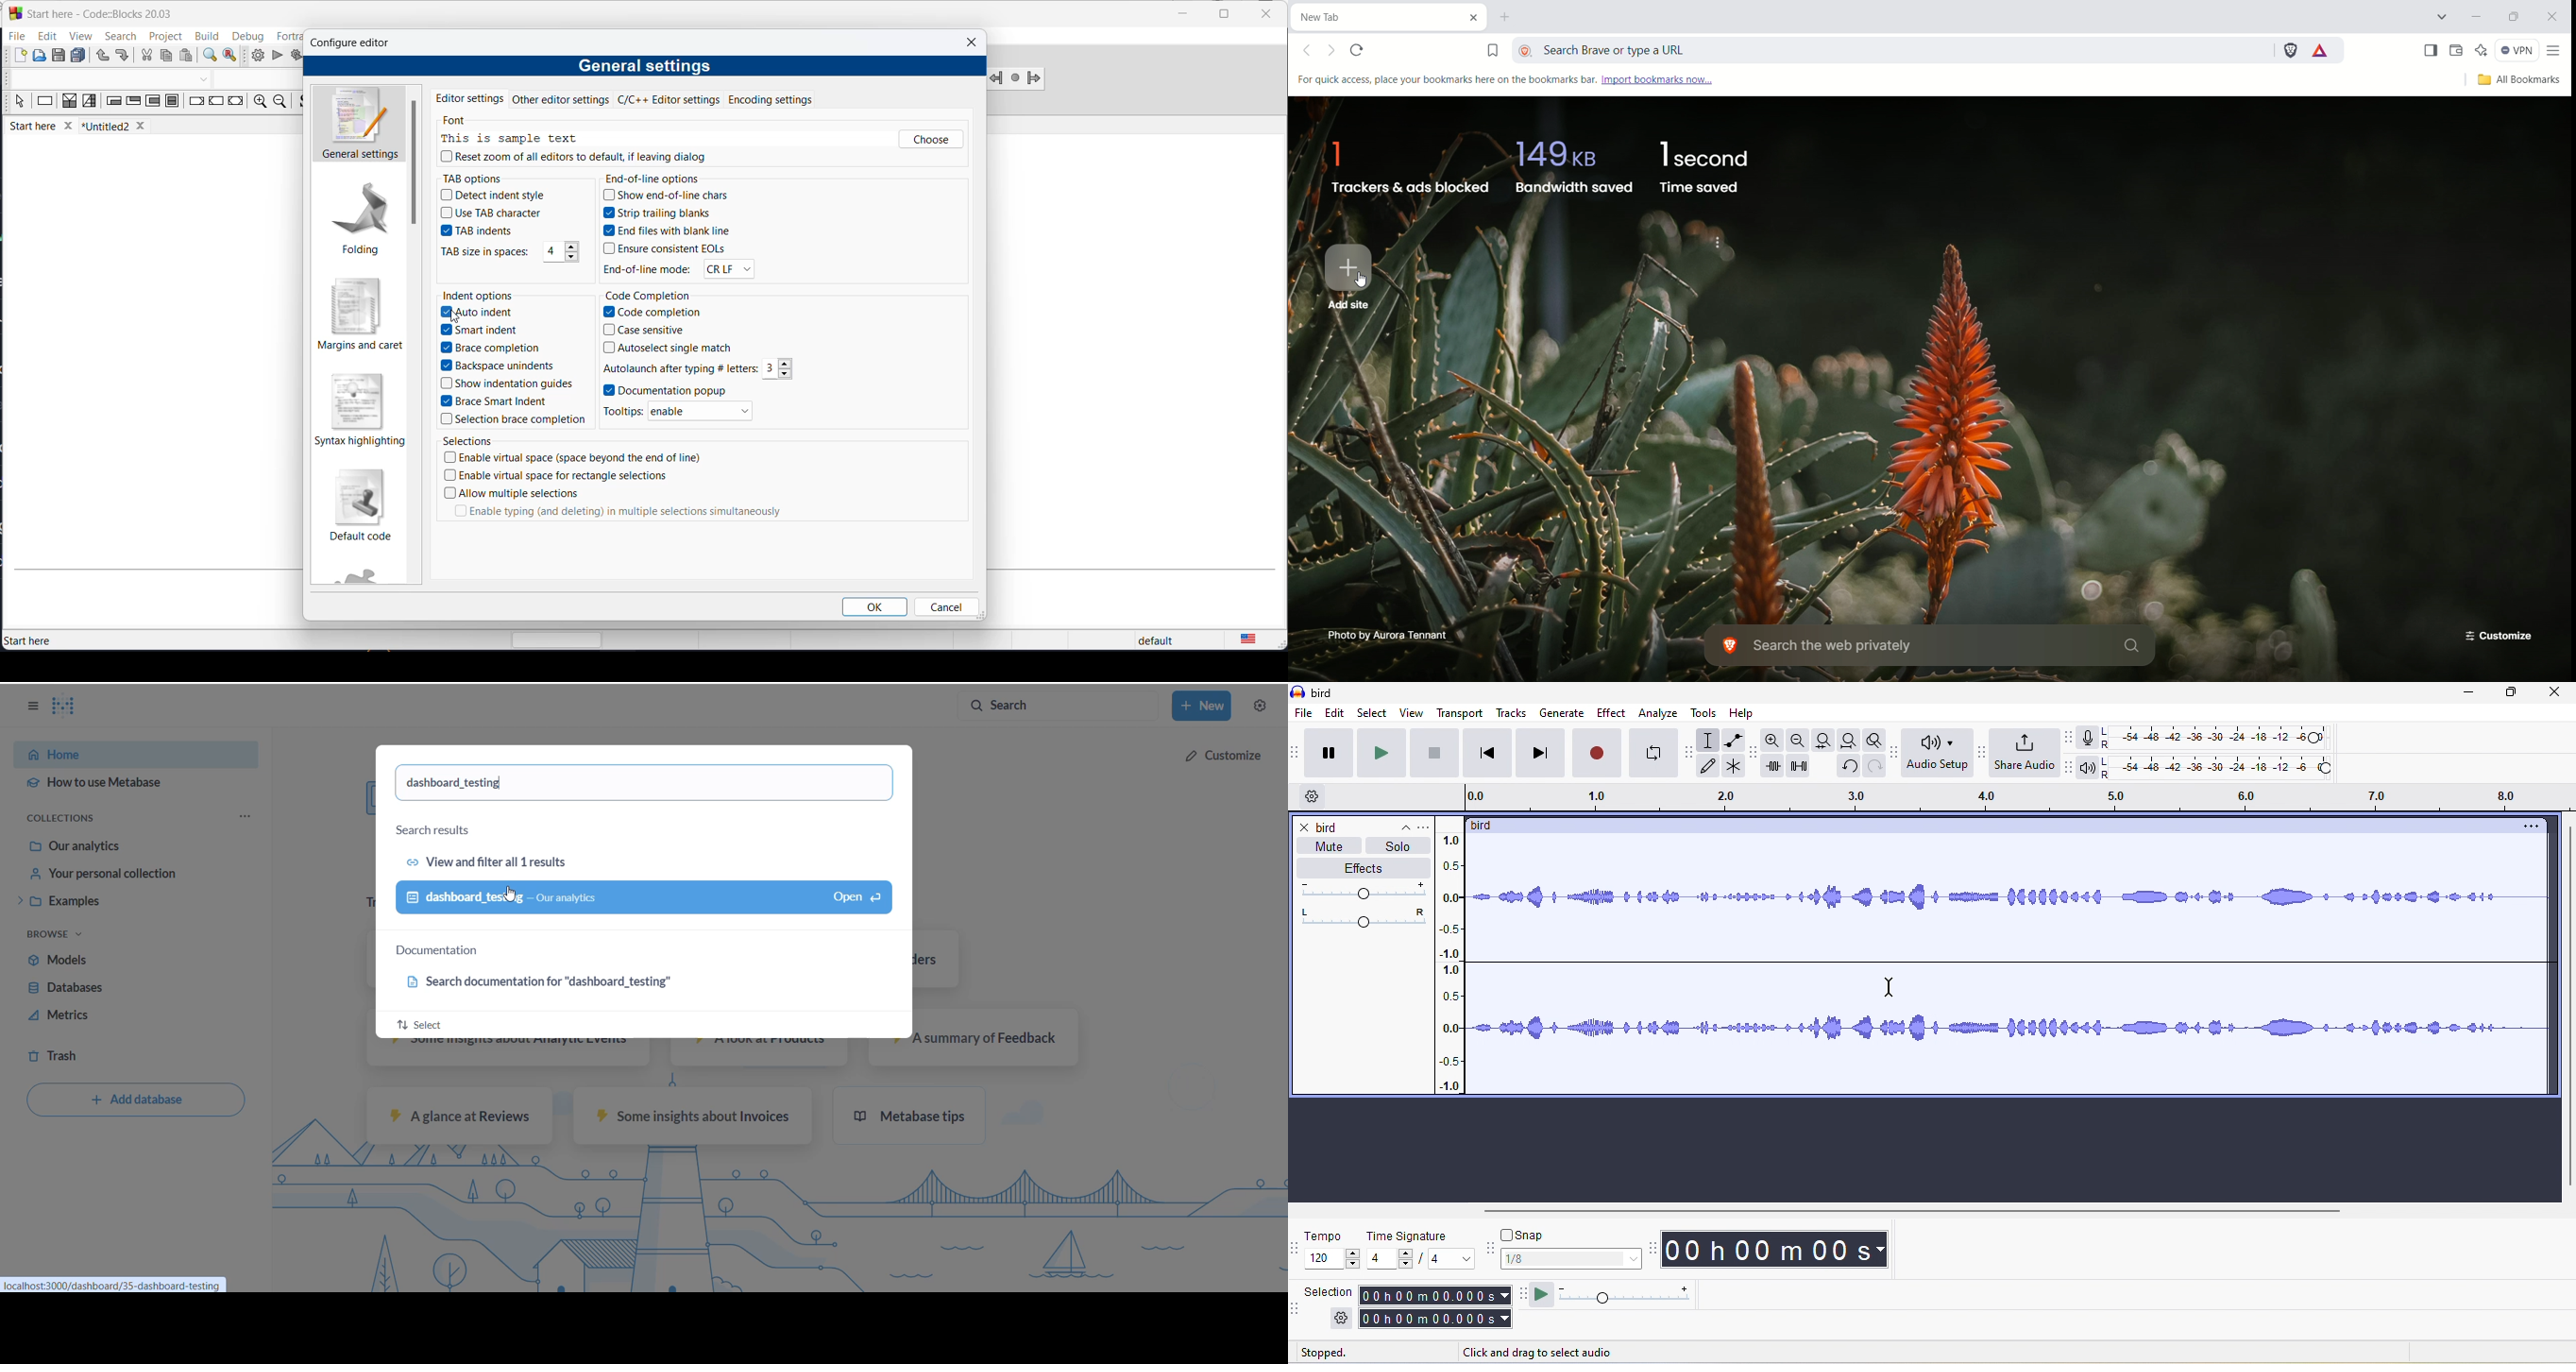 This screenshot has width=2576, height=1372. What do you see at coordinates (1398, 846) in the screenshot?
I see `solo` at bounding box center [1398, 846].